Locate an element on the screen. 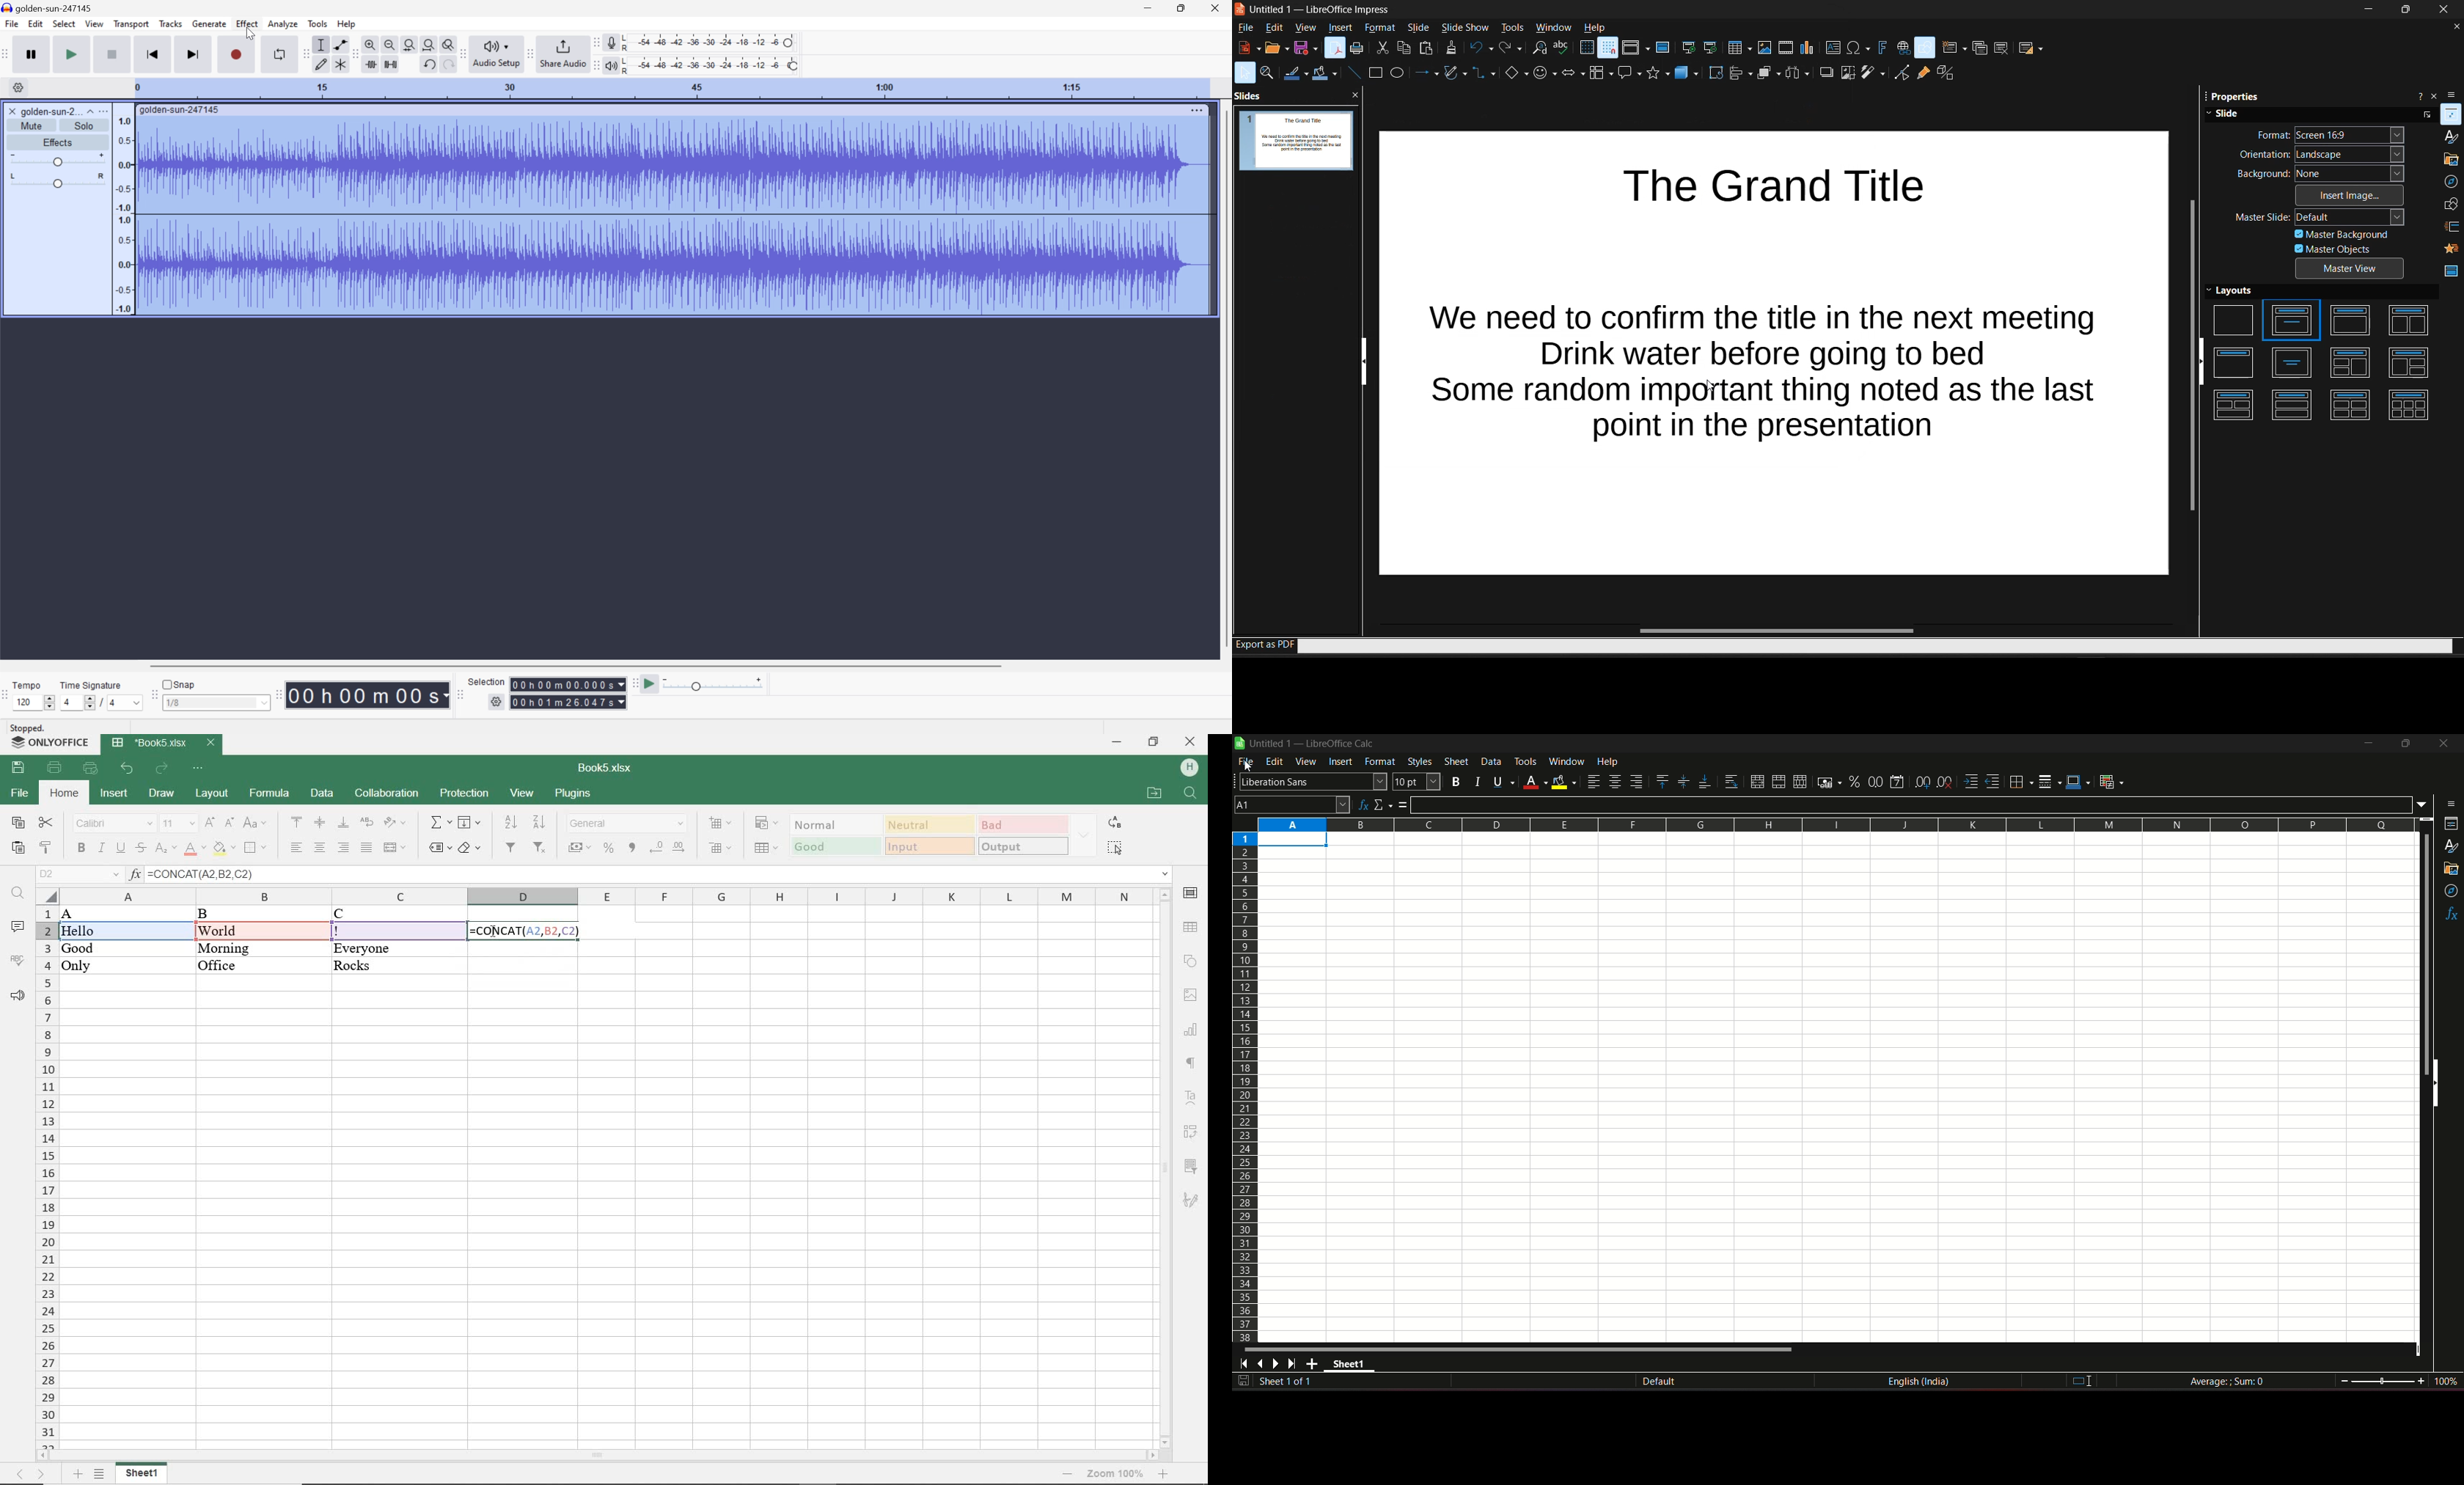  close is located at coordinates (2445, 10).